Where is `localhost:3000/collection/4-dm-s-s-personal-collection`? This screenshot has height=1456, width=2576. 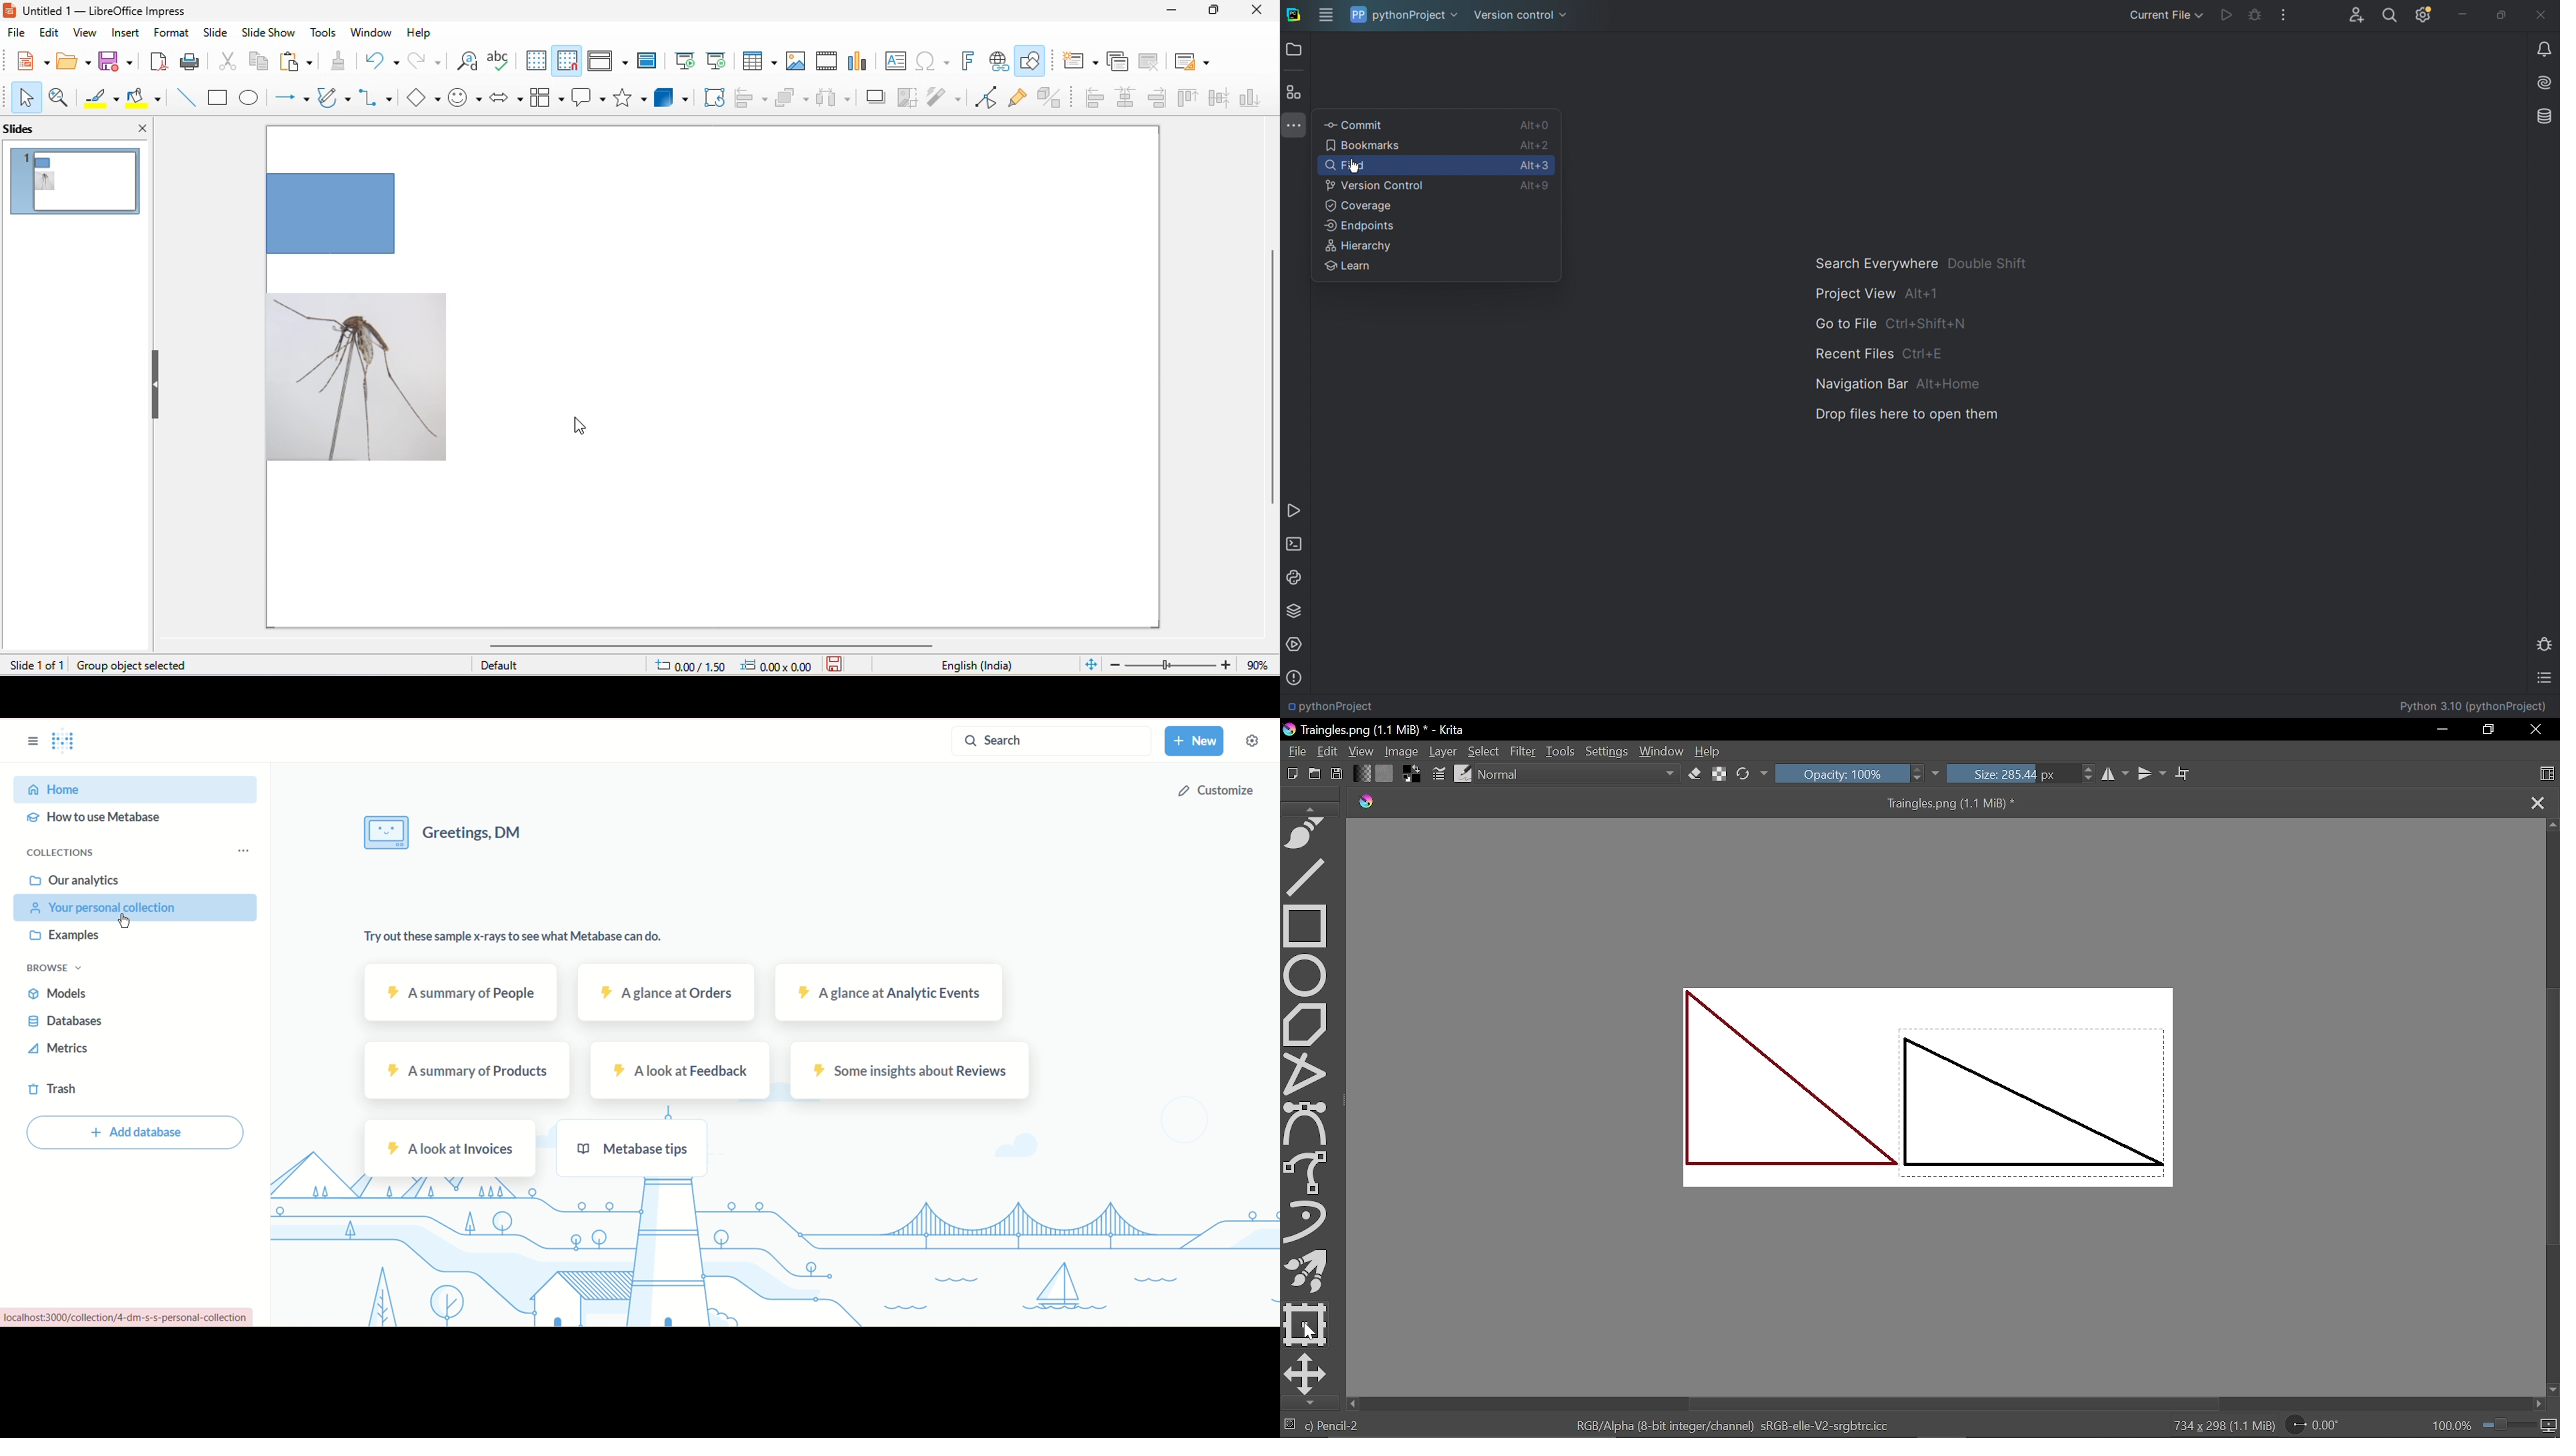
localhost:3000/collection/4-dm-s-s-personal-collection is located at coordinates (125, 1317).